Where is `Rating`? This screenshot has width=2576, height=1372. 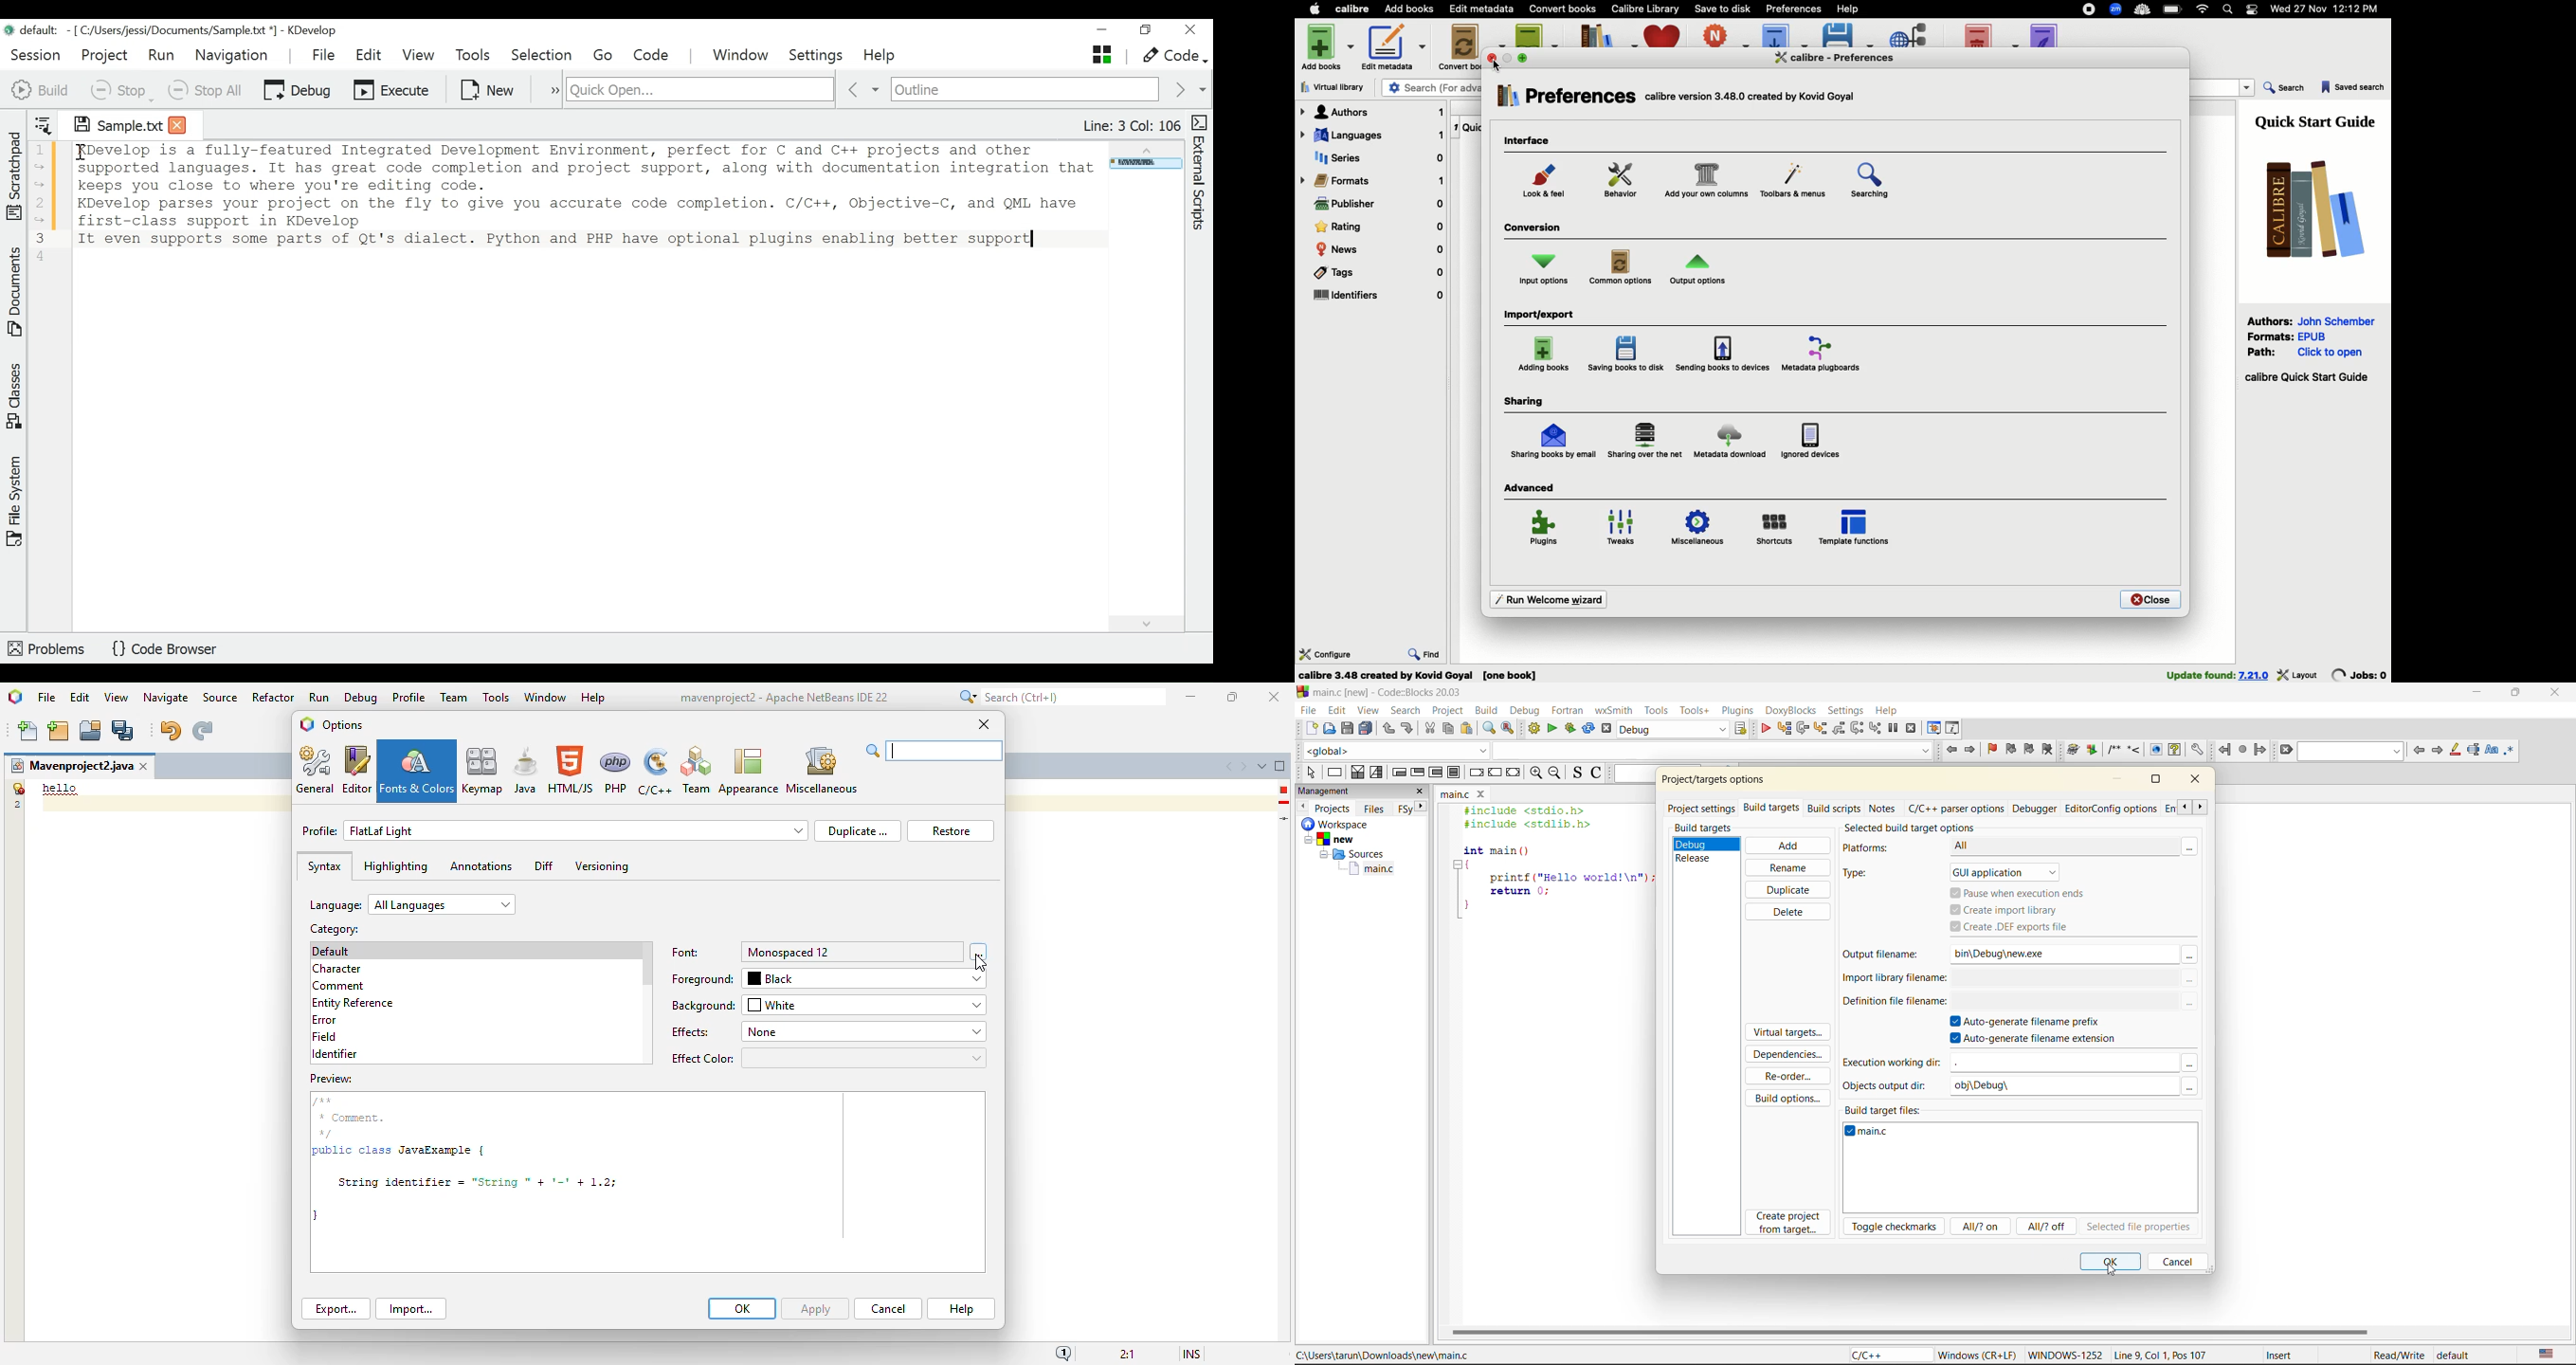
Rating is located at coordinates (1379, 227).